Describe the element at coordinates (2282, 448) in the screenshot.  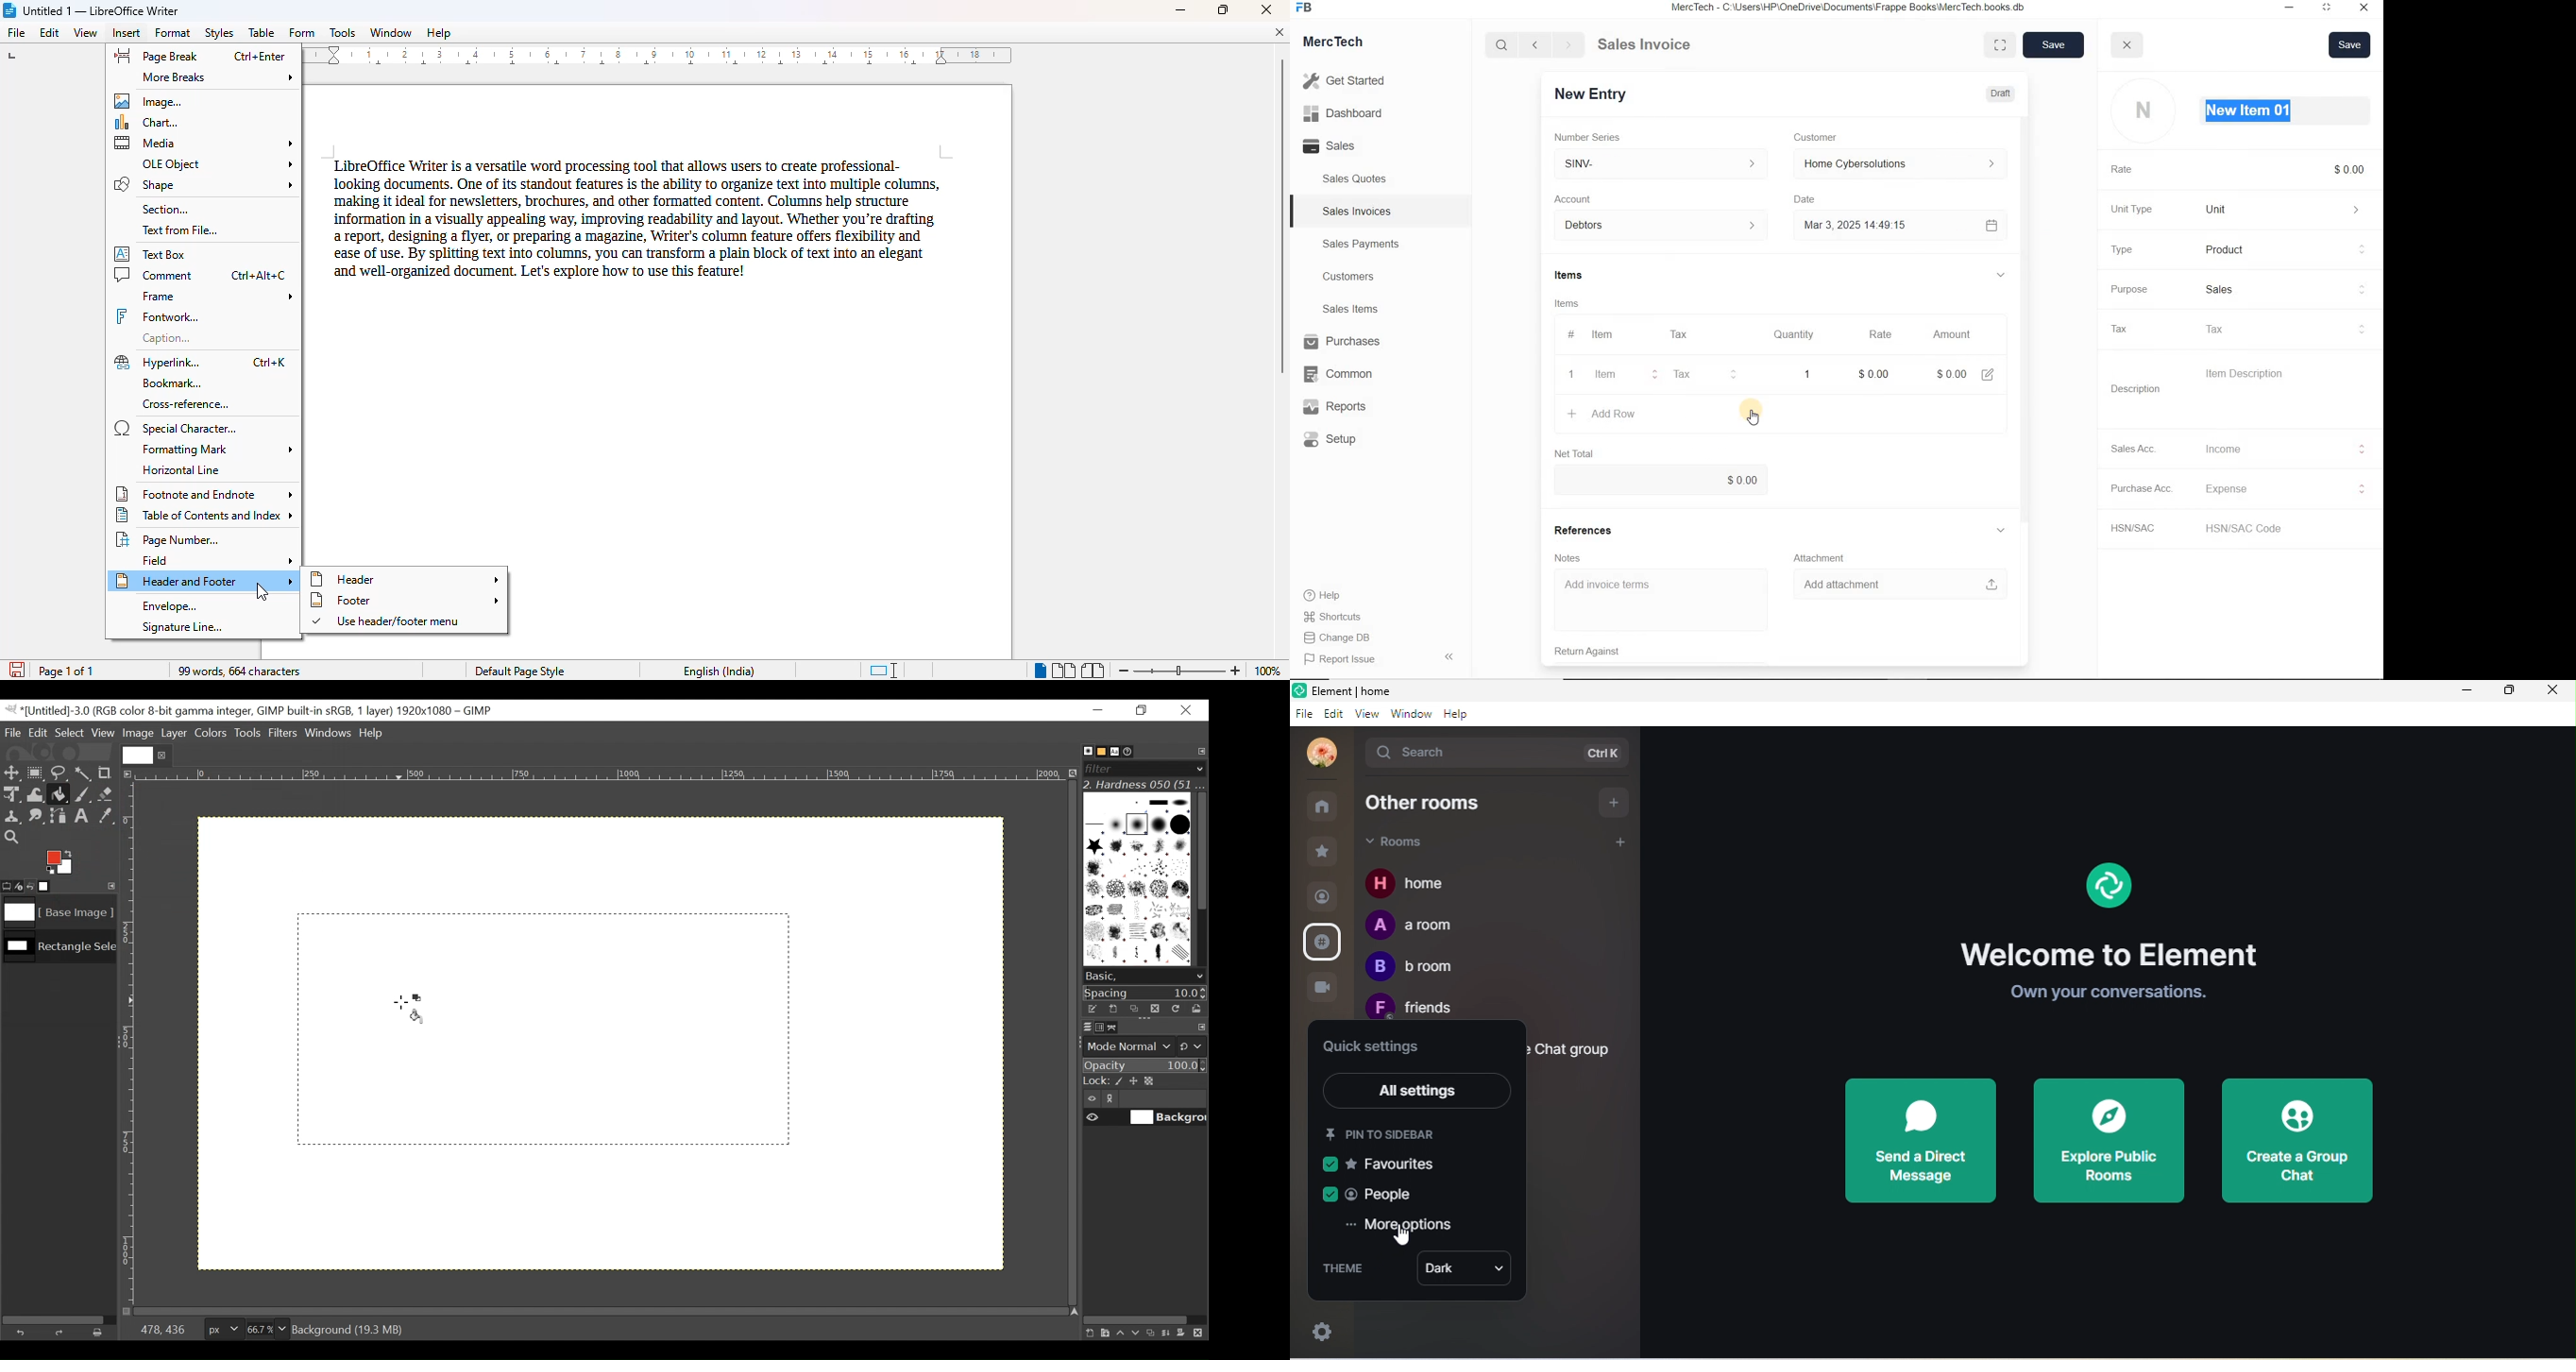
I see `Income` at that location.